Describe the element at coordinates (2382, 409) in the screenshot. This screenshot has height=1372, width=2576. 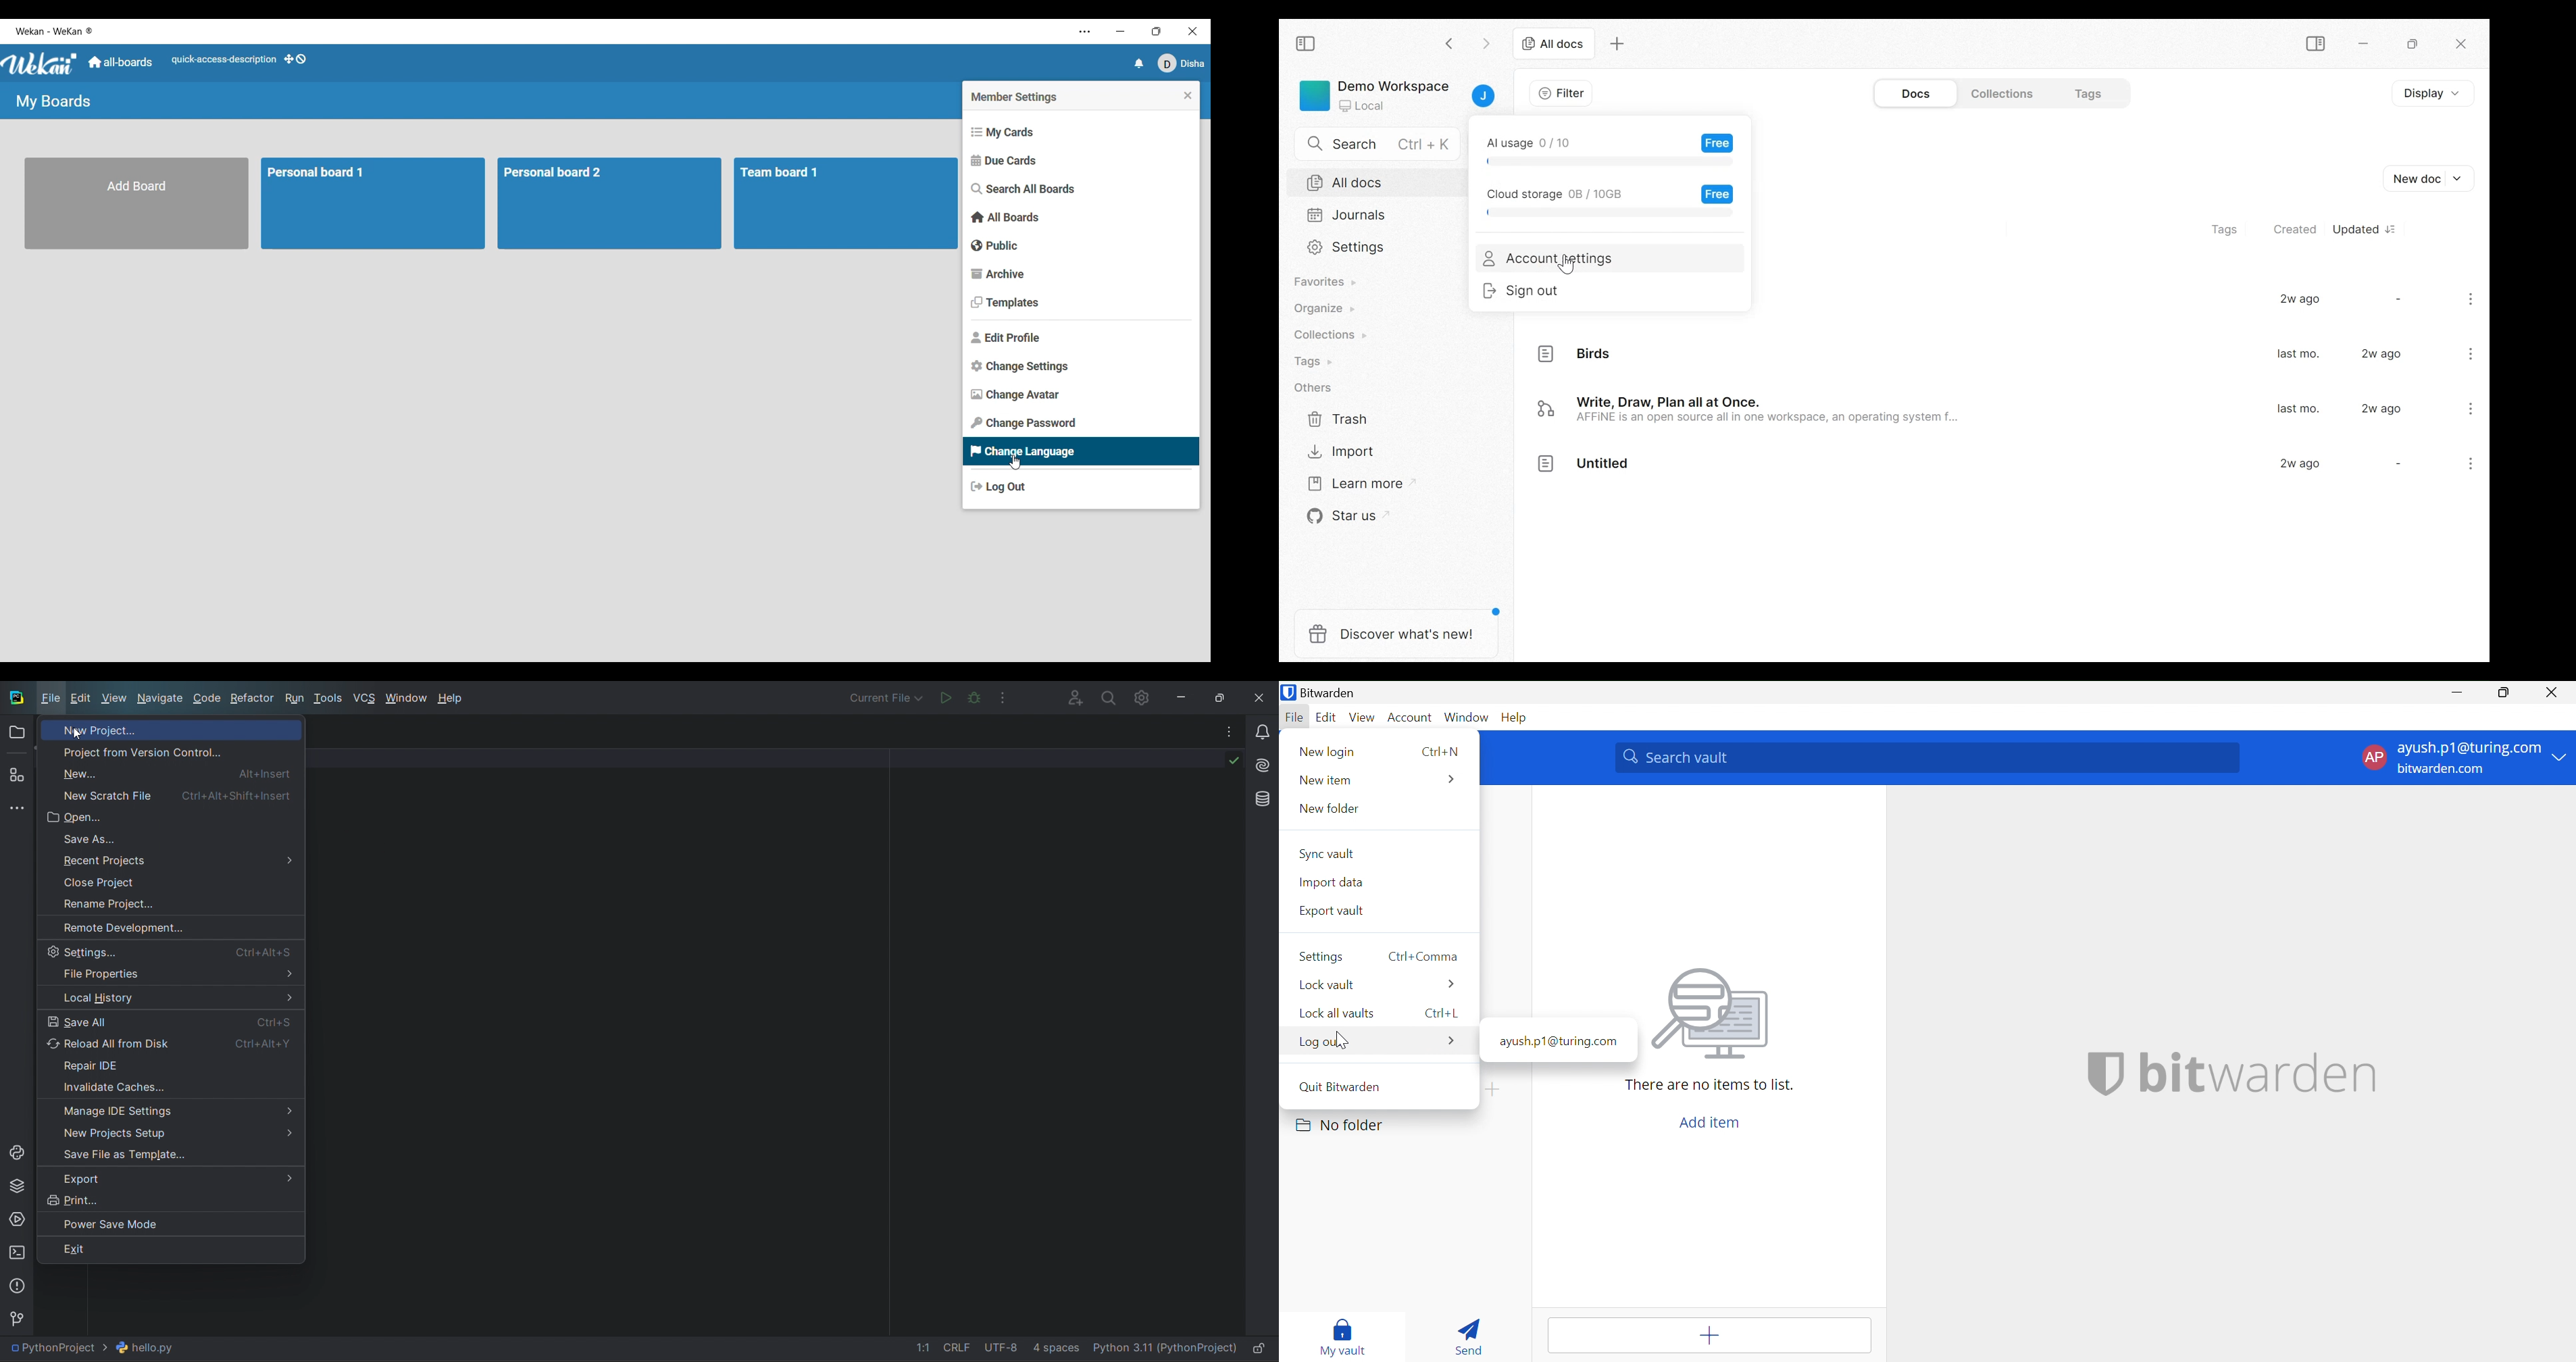
I see `2w ago` at that location.